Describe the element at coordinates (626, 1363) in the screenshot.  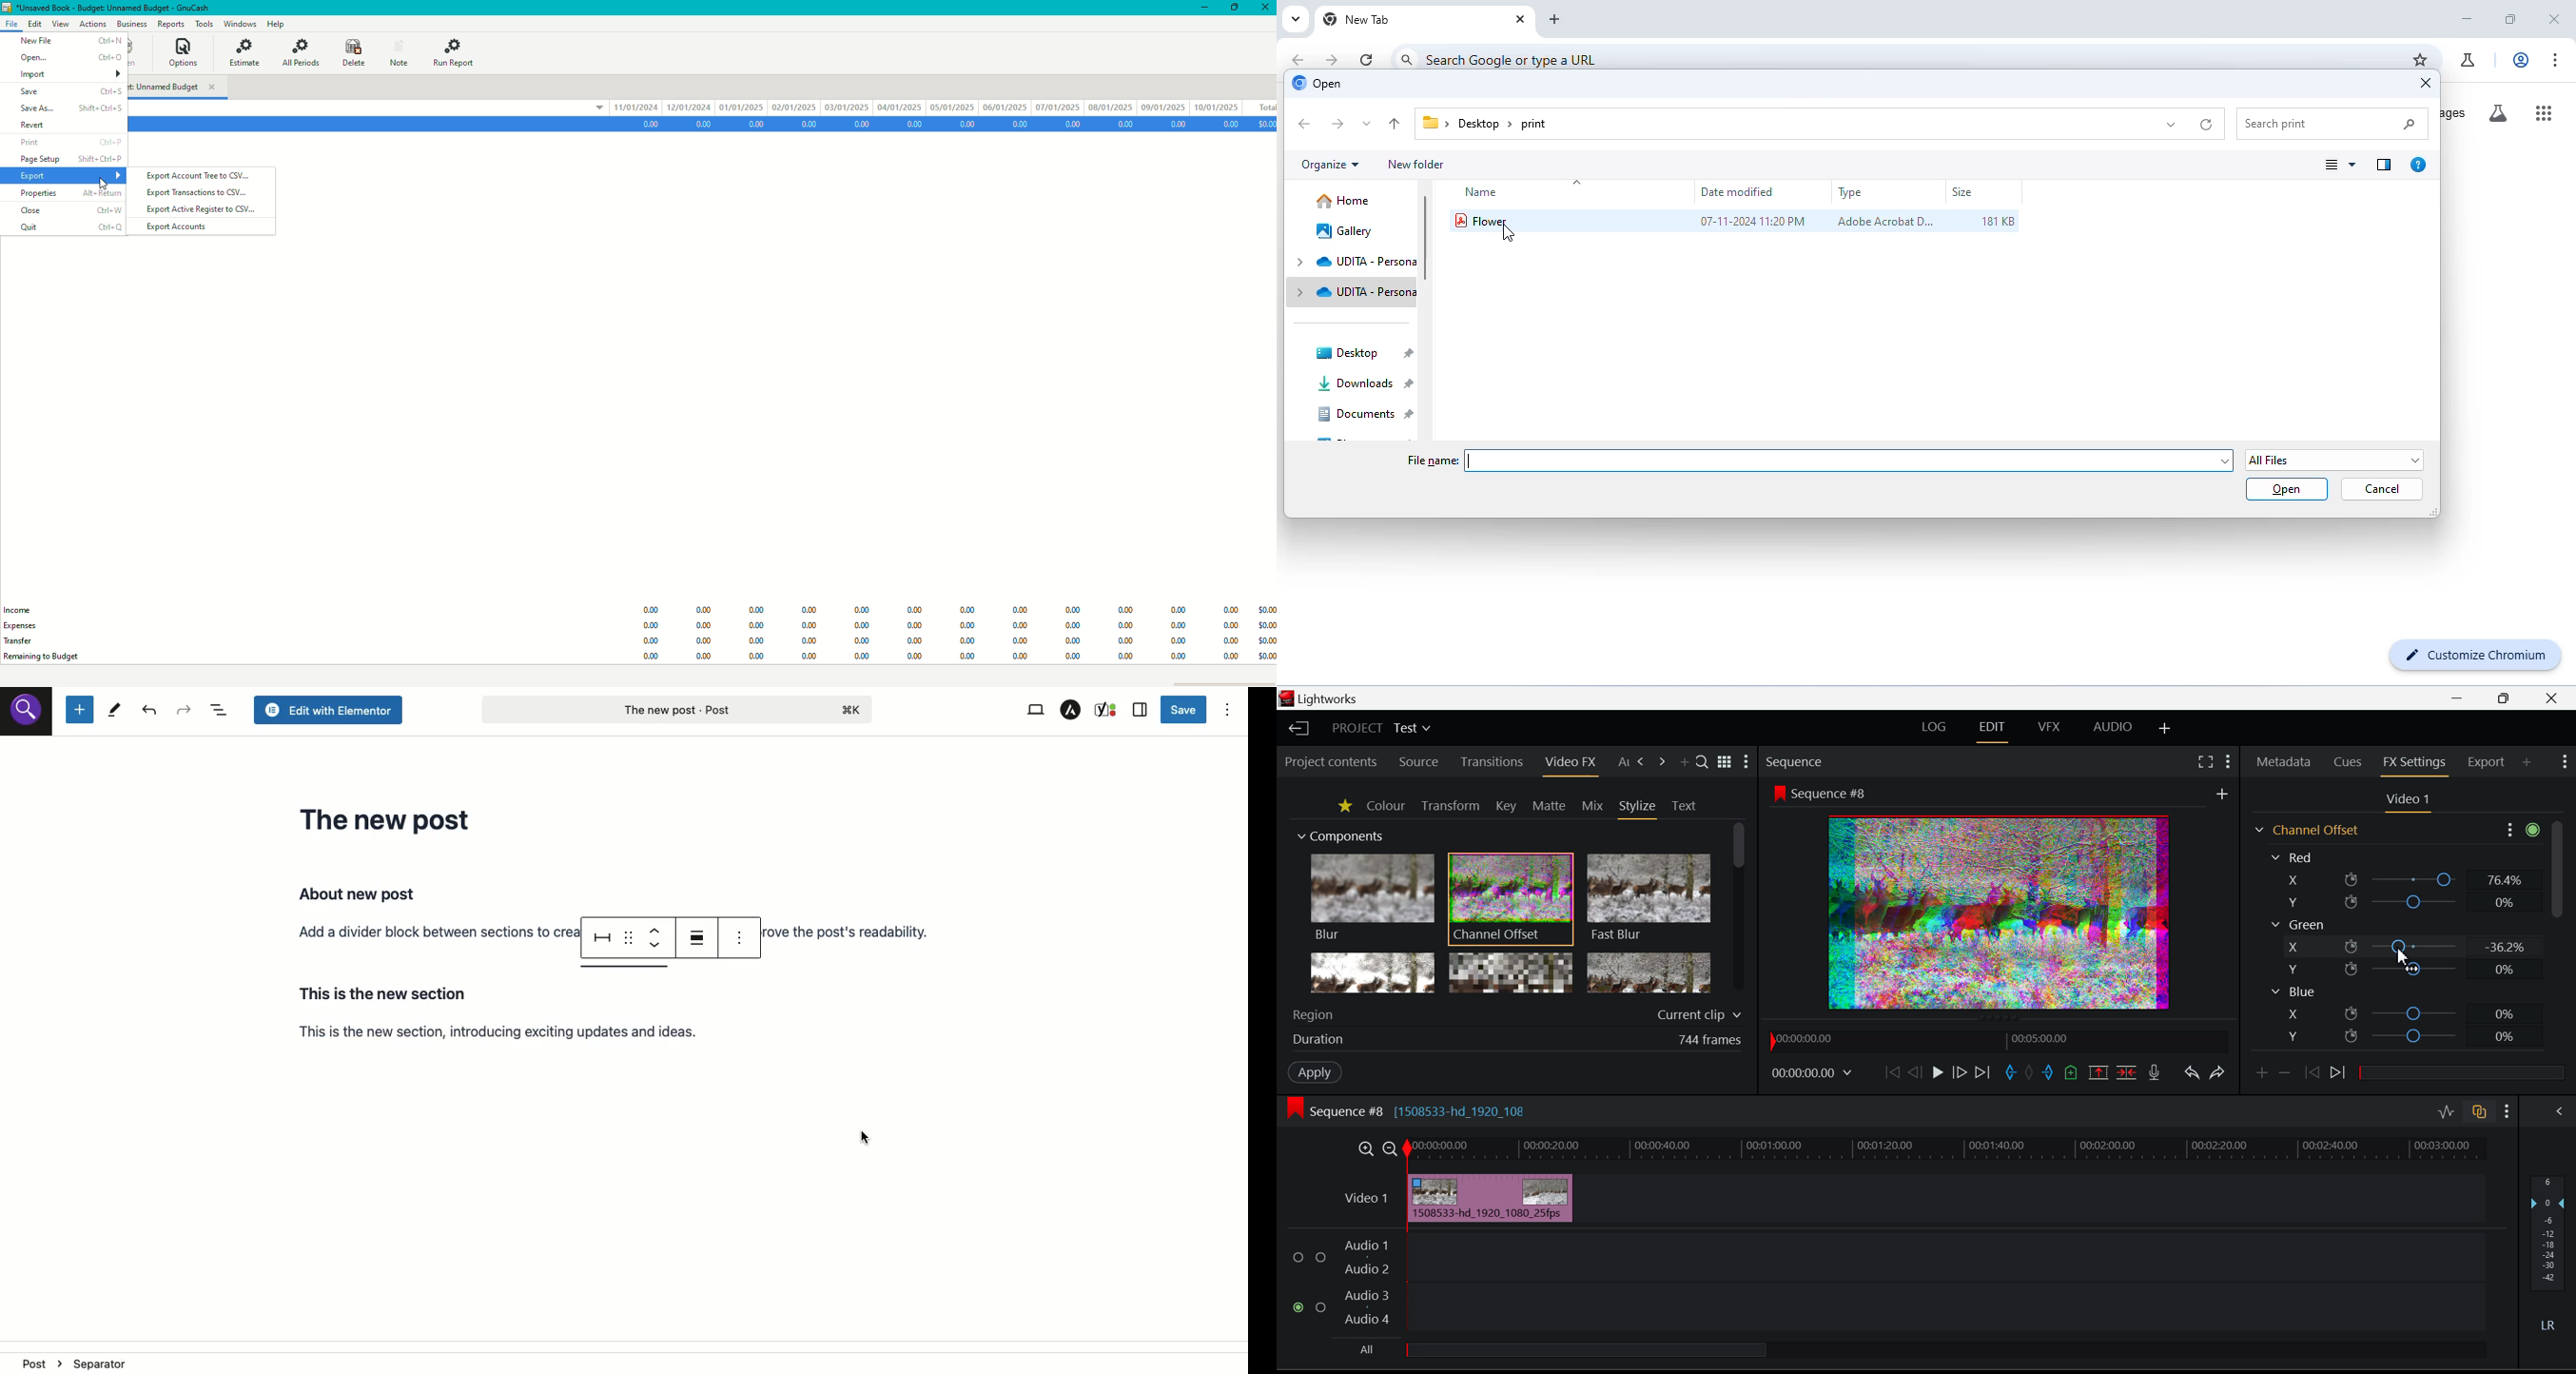
I see `Location` at that location.